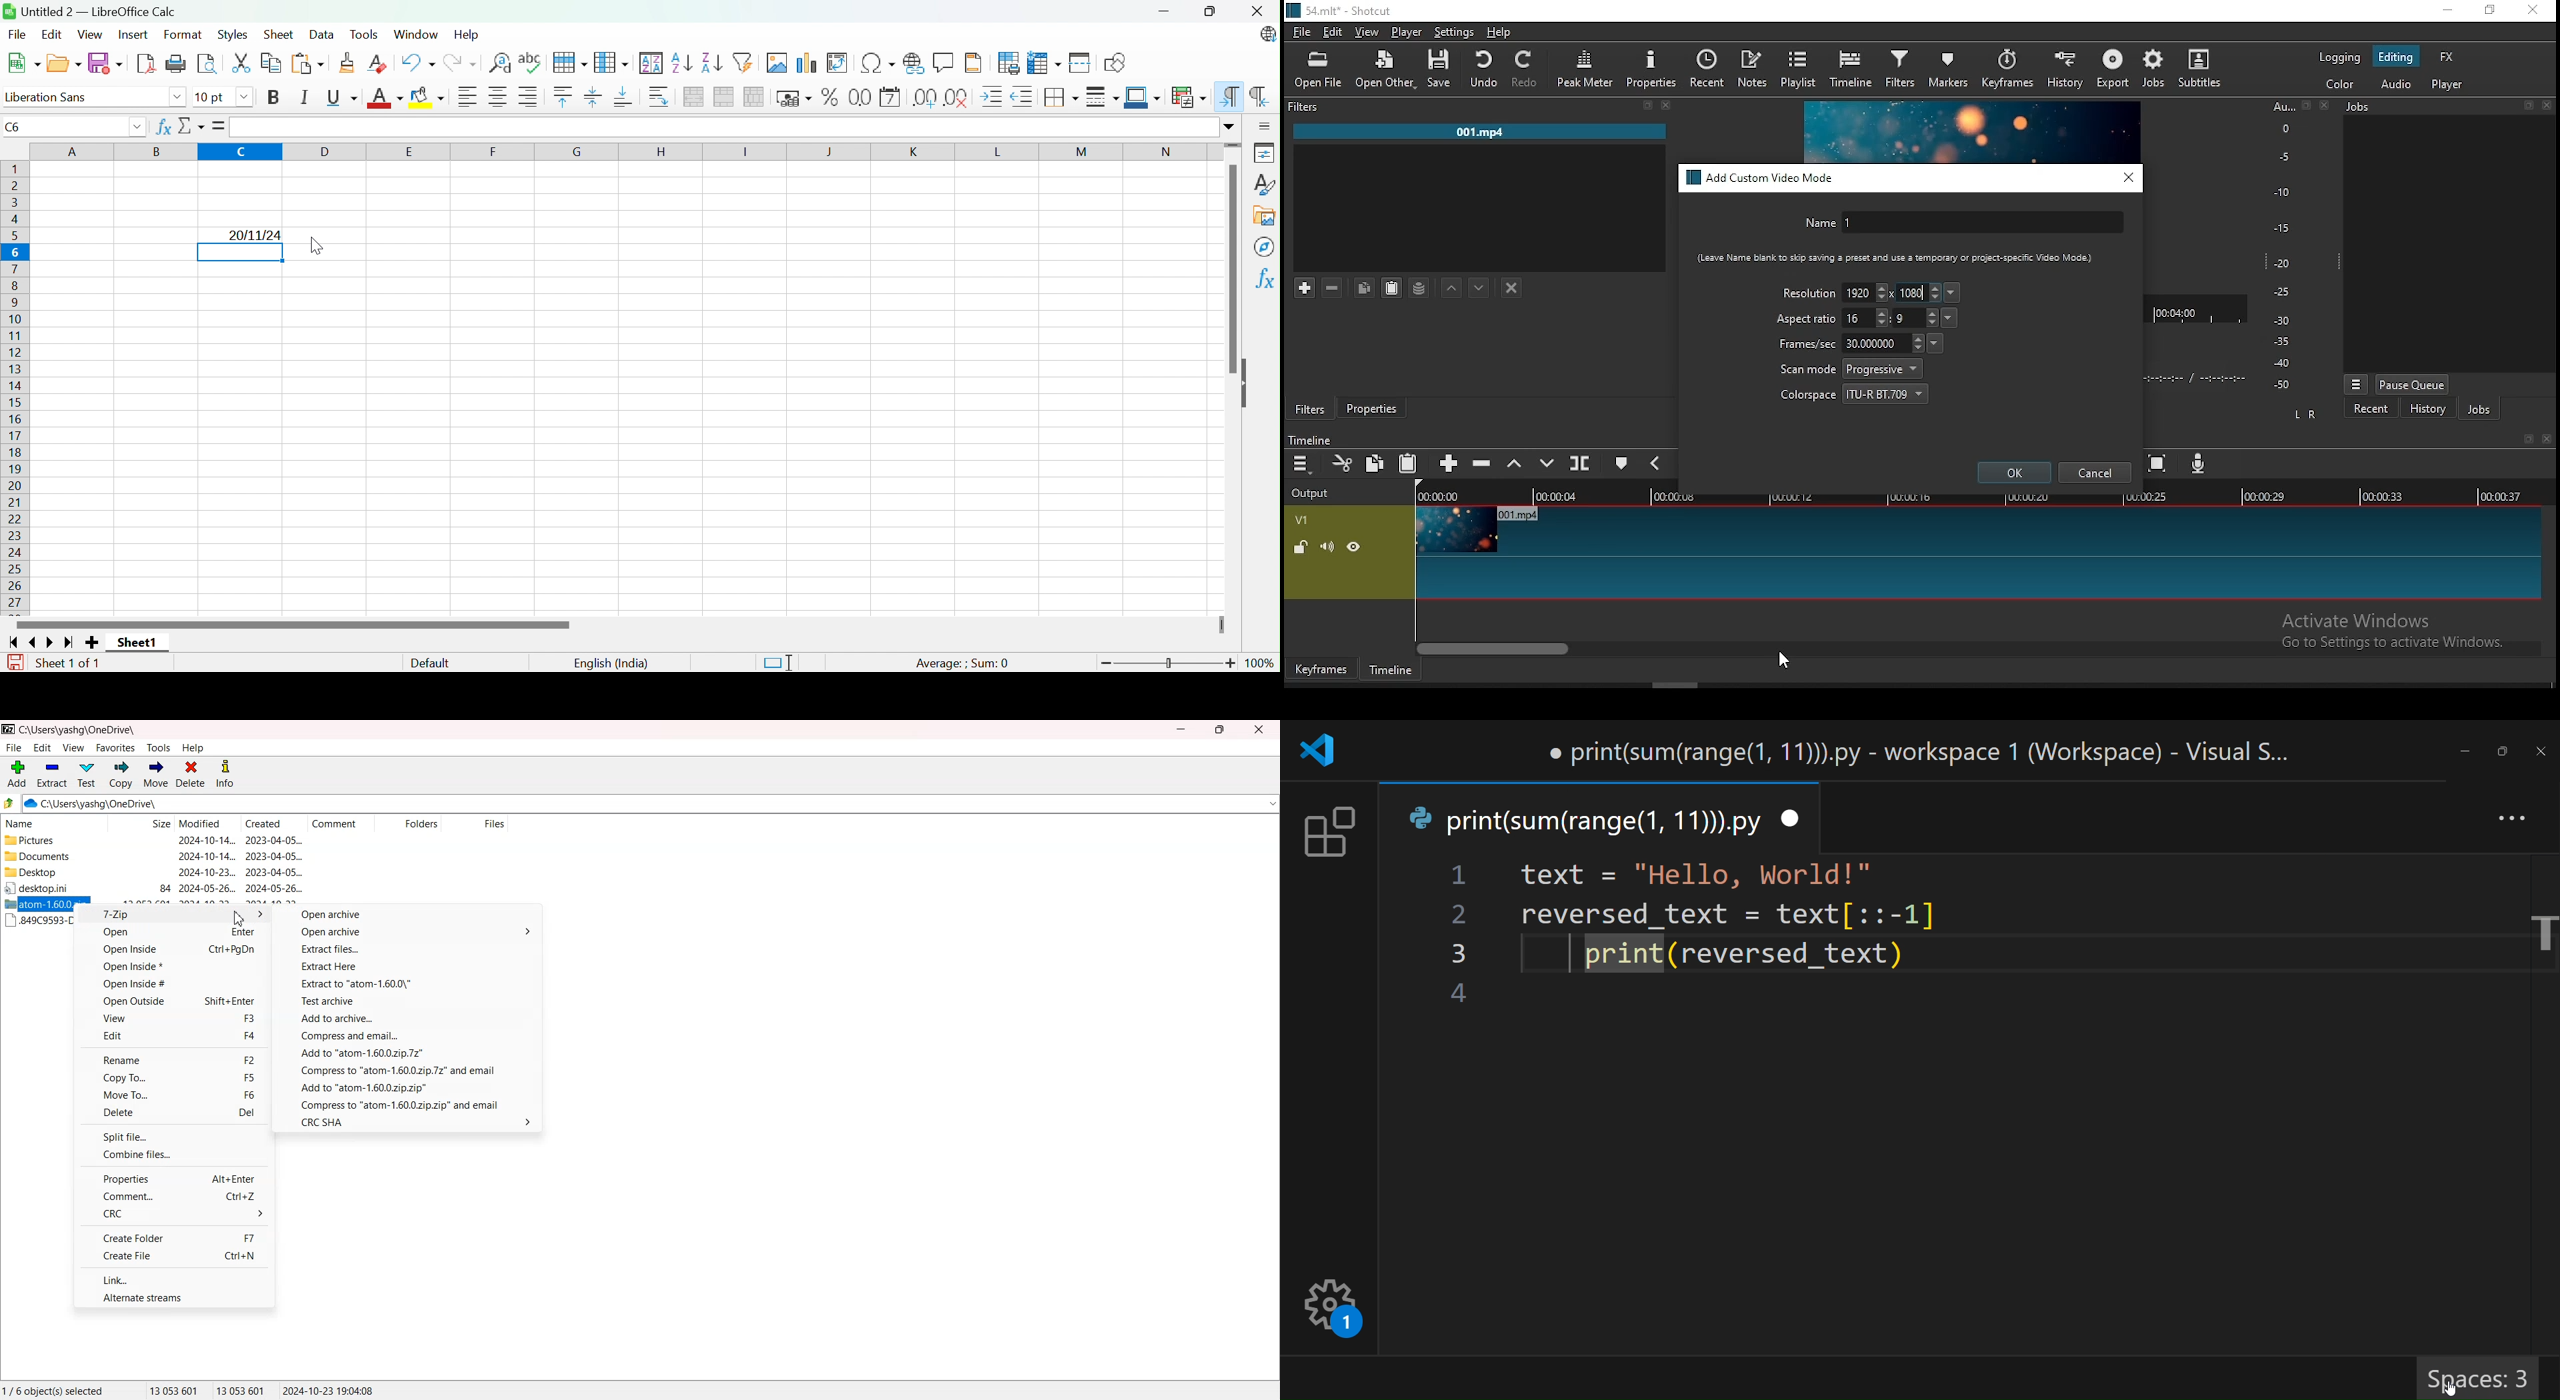 This screenshot has width=2576, height=1400. Describe the element at coordinates (2450, 85) in the screenshot. I see `player` at that location.